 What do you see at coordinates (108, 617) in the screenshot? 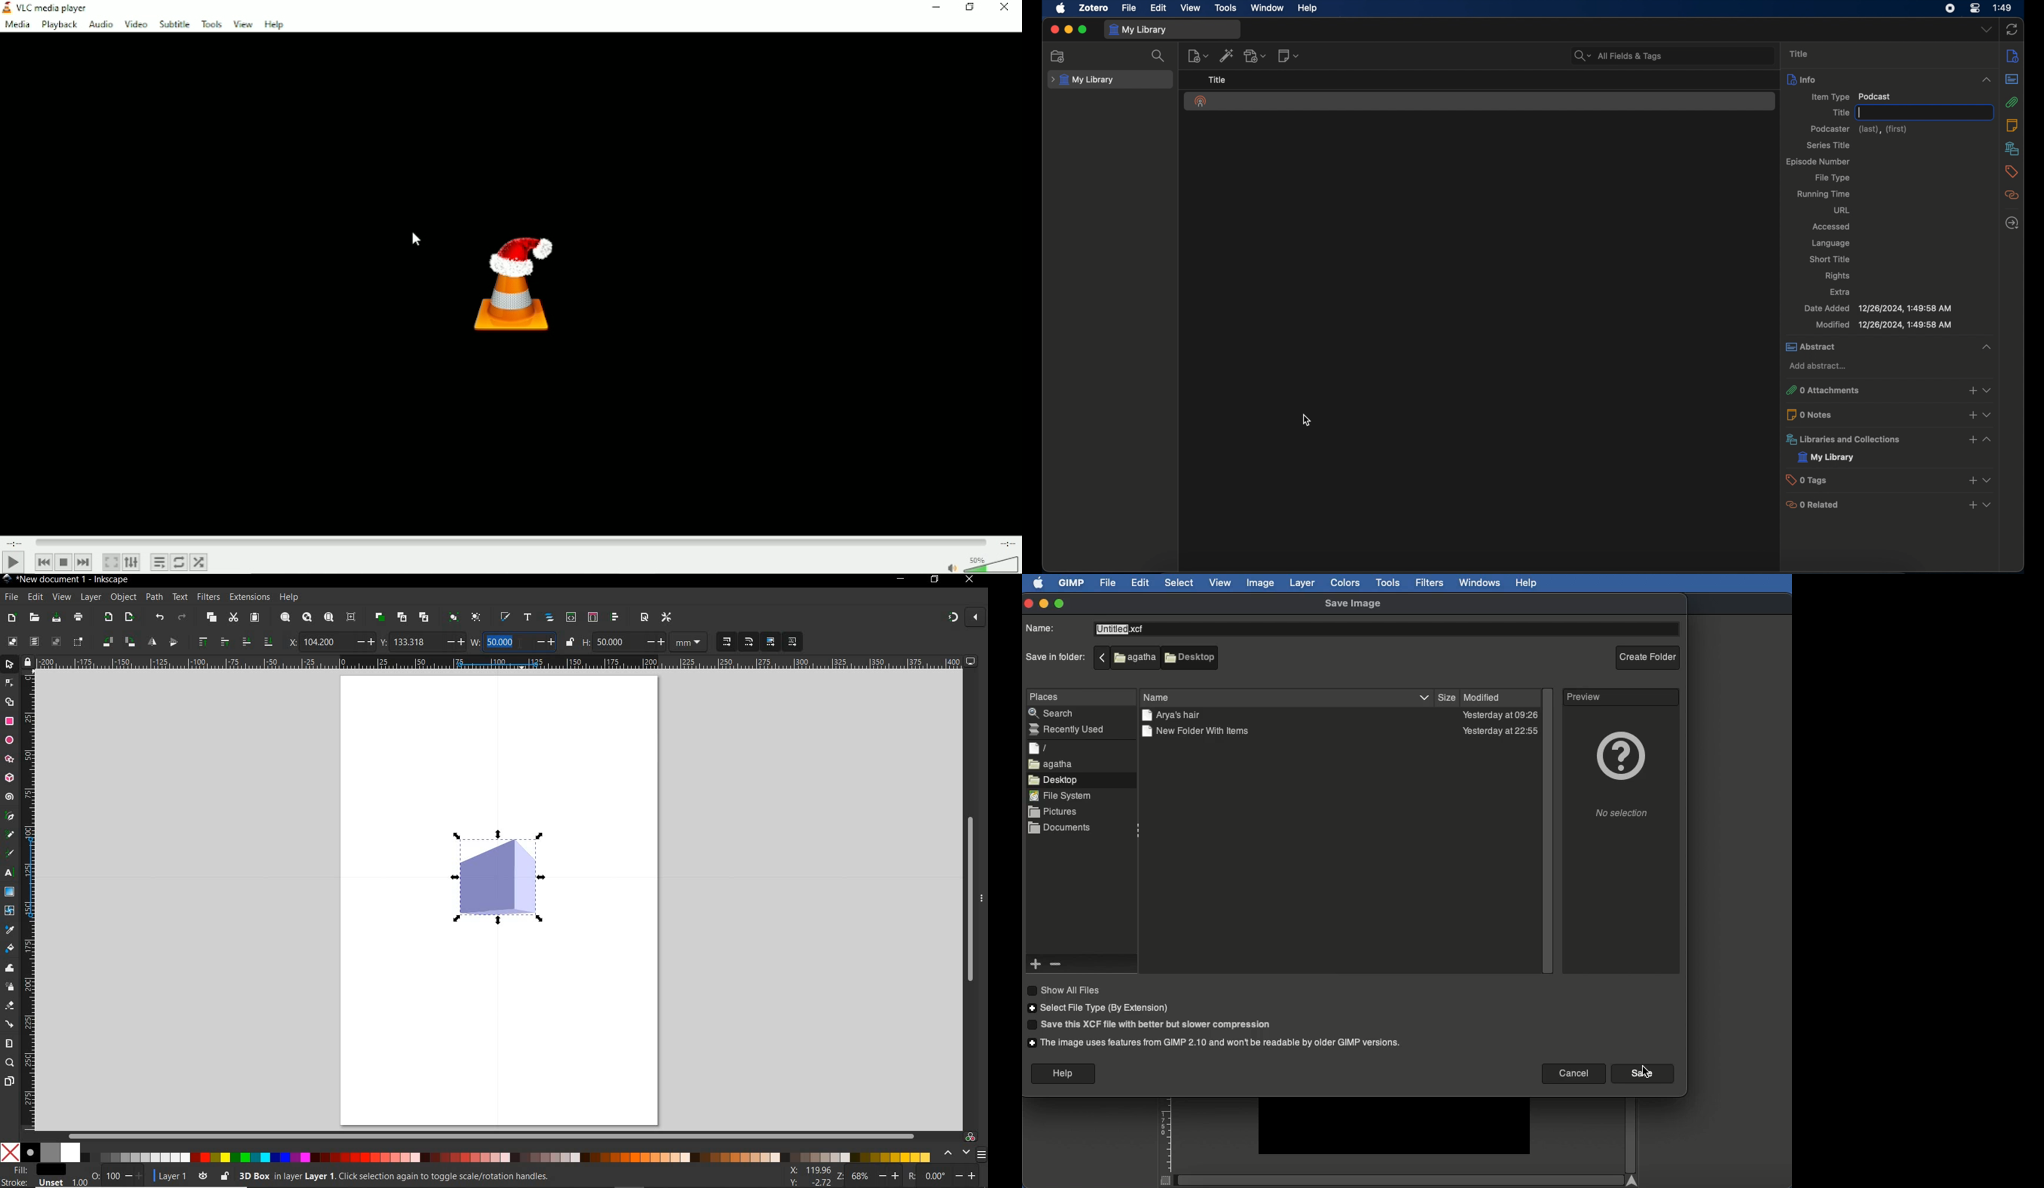
I see `import` at bounding box center [108, 617].